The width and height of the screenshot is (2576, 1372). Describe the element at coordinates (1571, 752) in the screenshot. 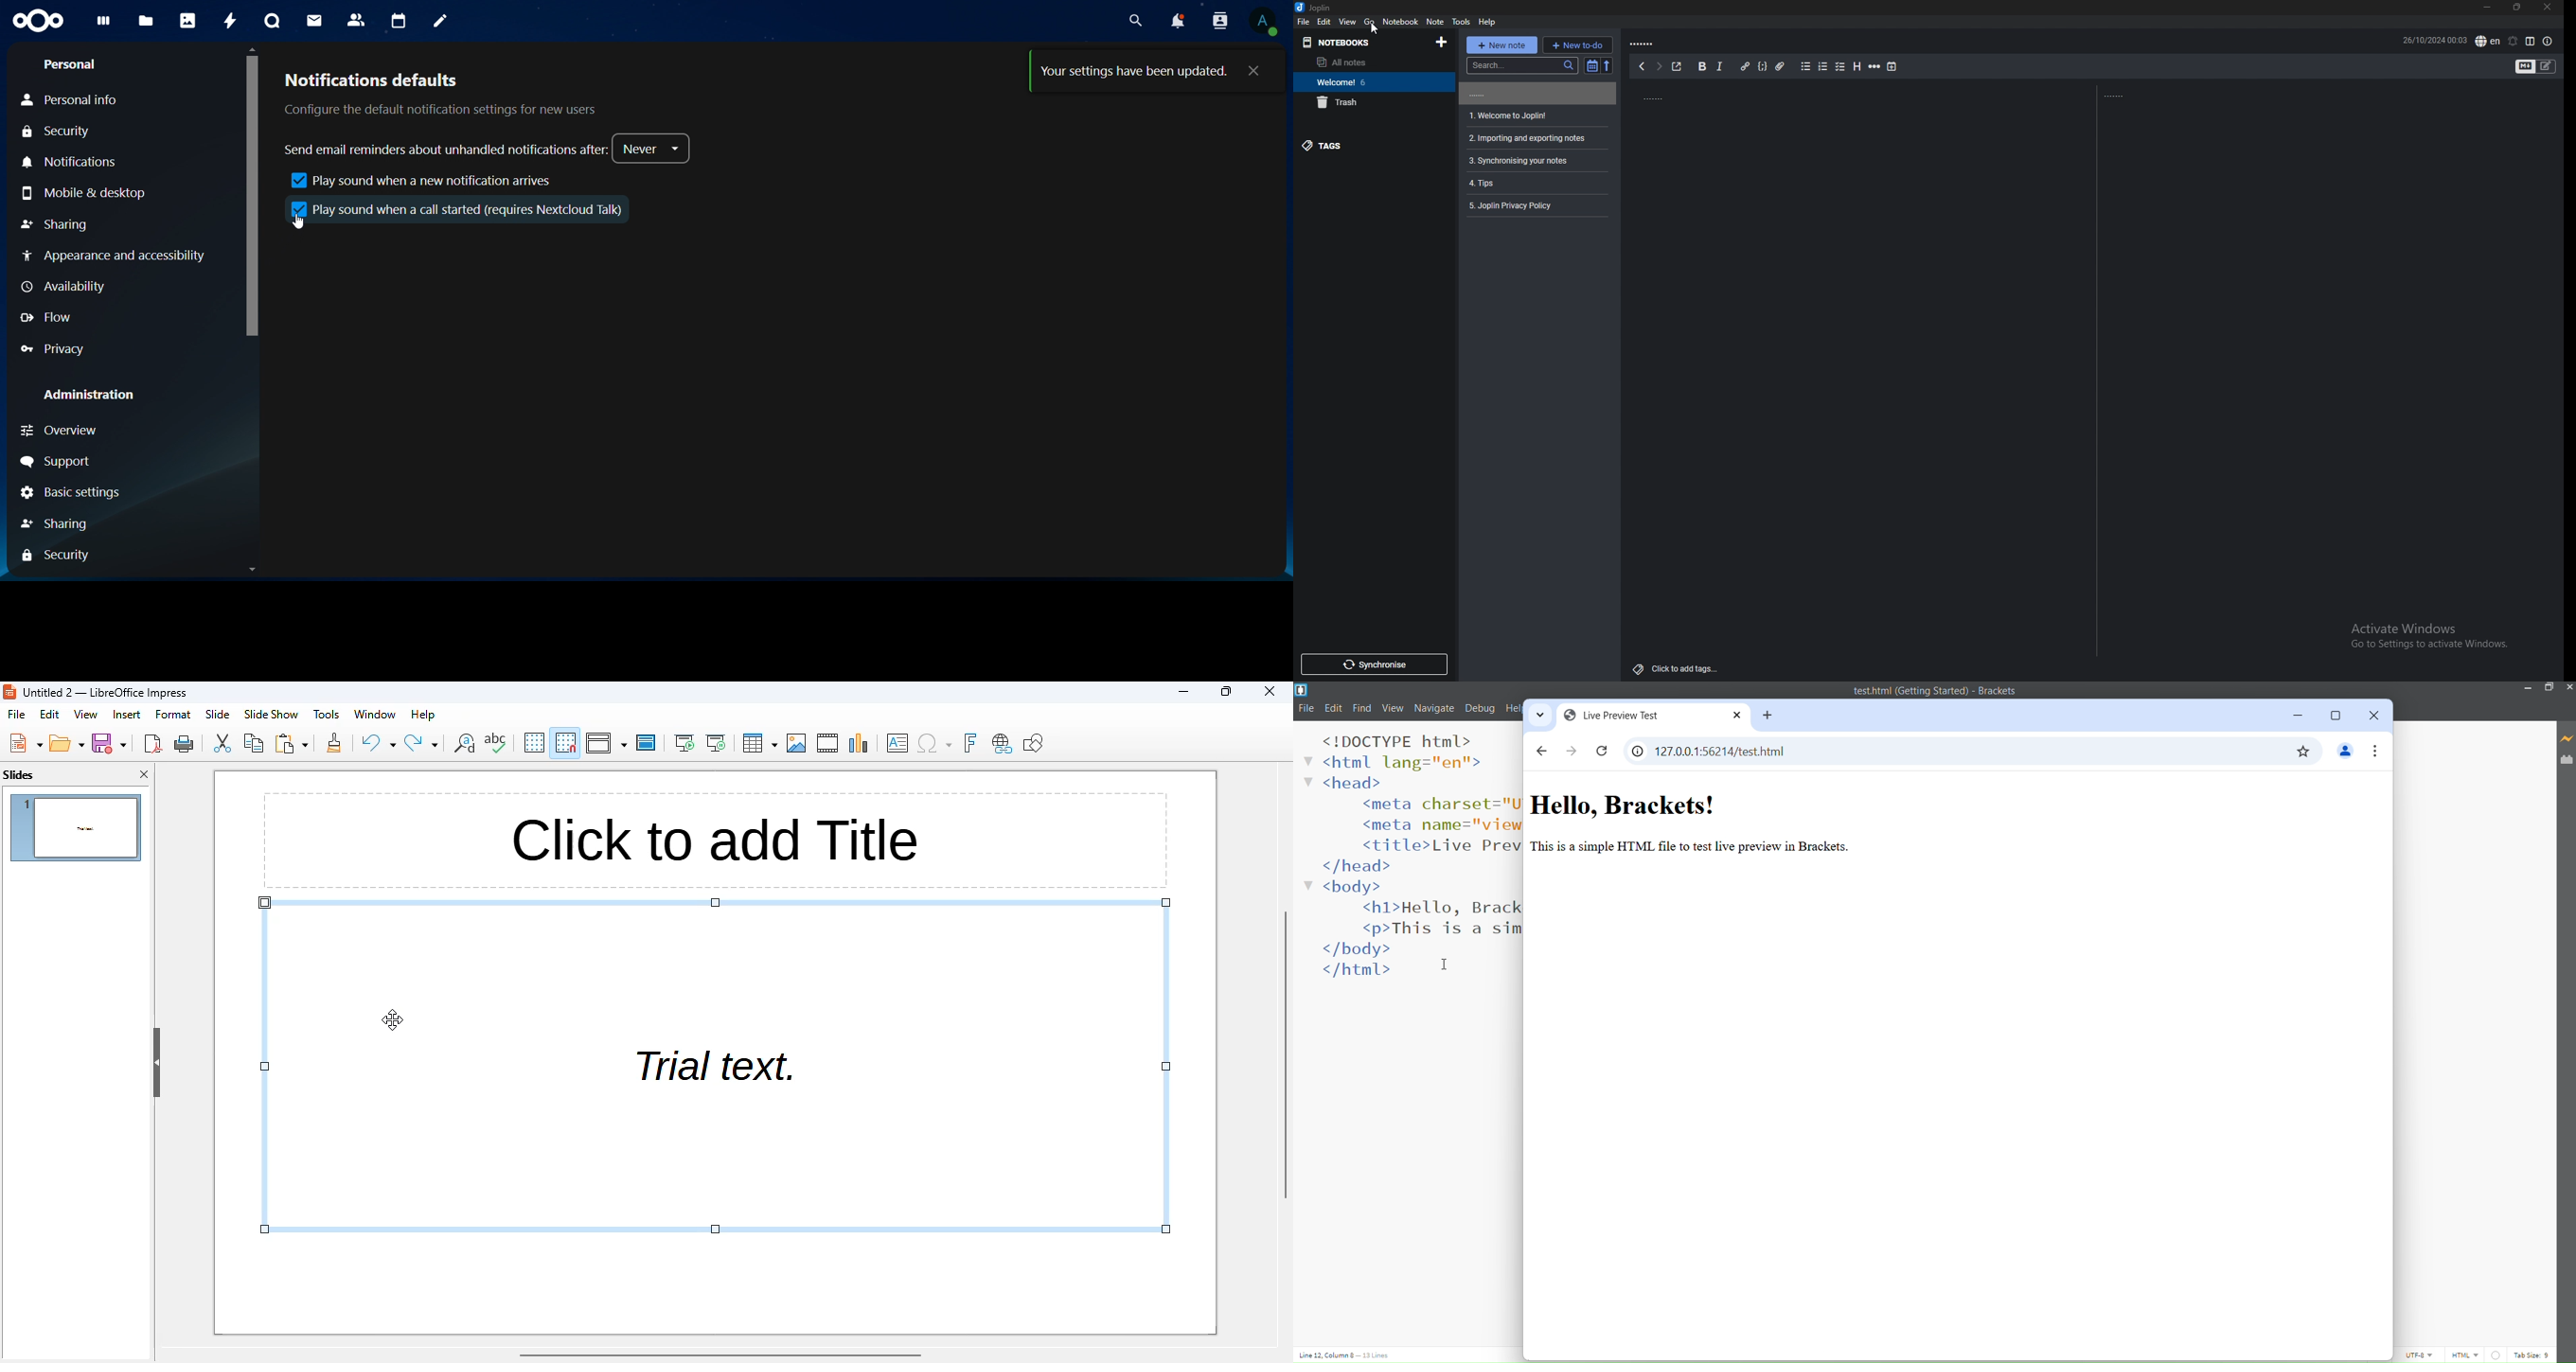

I see `Forward` at that location.